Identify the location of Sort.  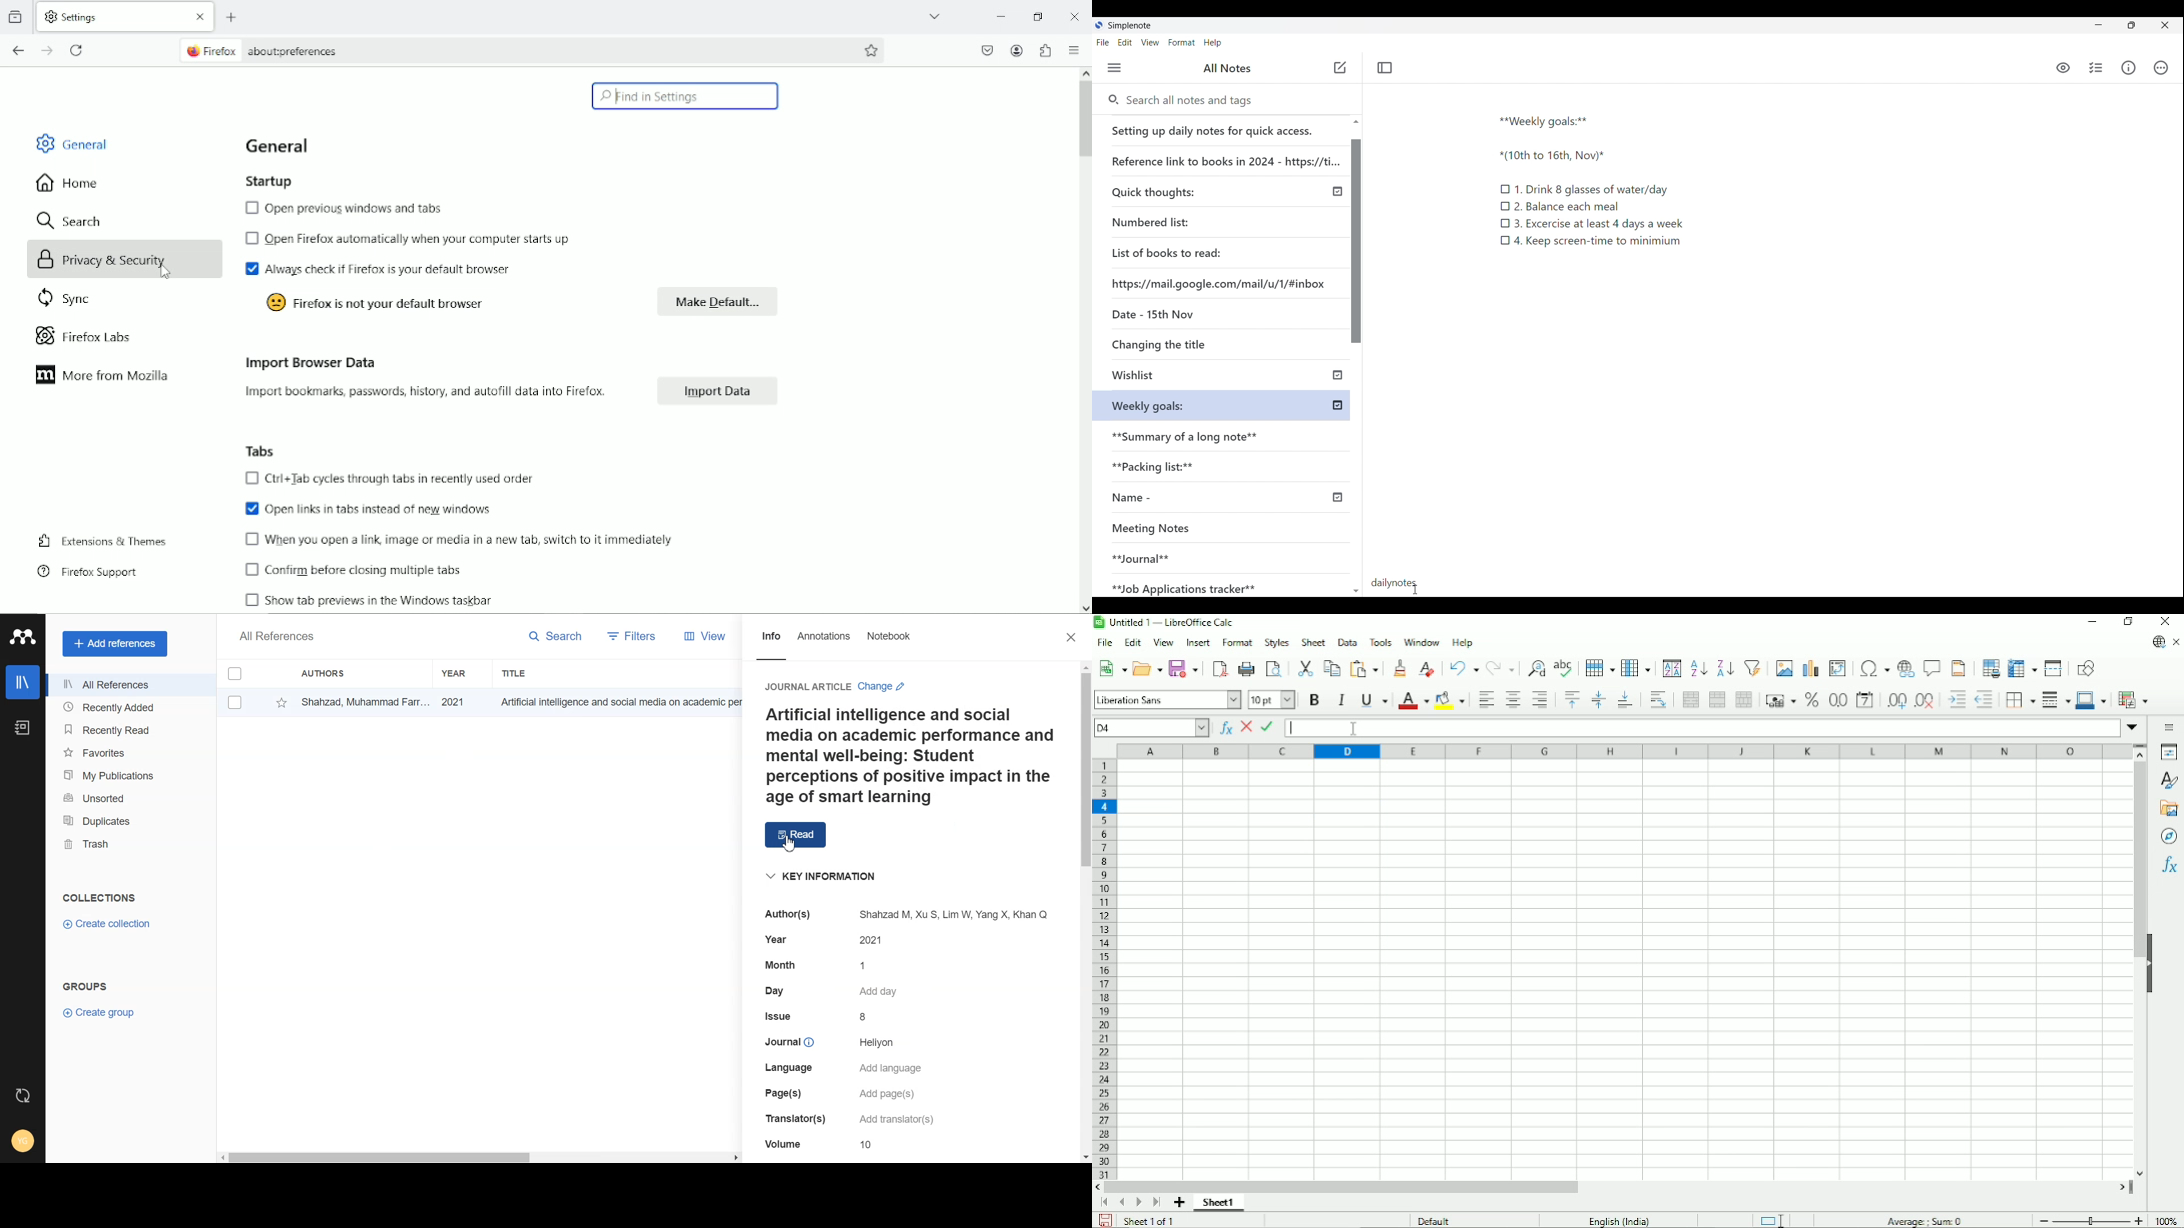
(1672, 667).